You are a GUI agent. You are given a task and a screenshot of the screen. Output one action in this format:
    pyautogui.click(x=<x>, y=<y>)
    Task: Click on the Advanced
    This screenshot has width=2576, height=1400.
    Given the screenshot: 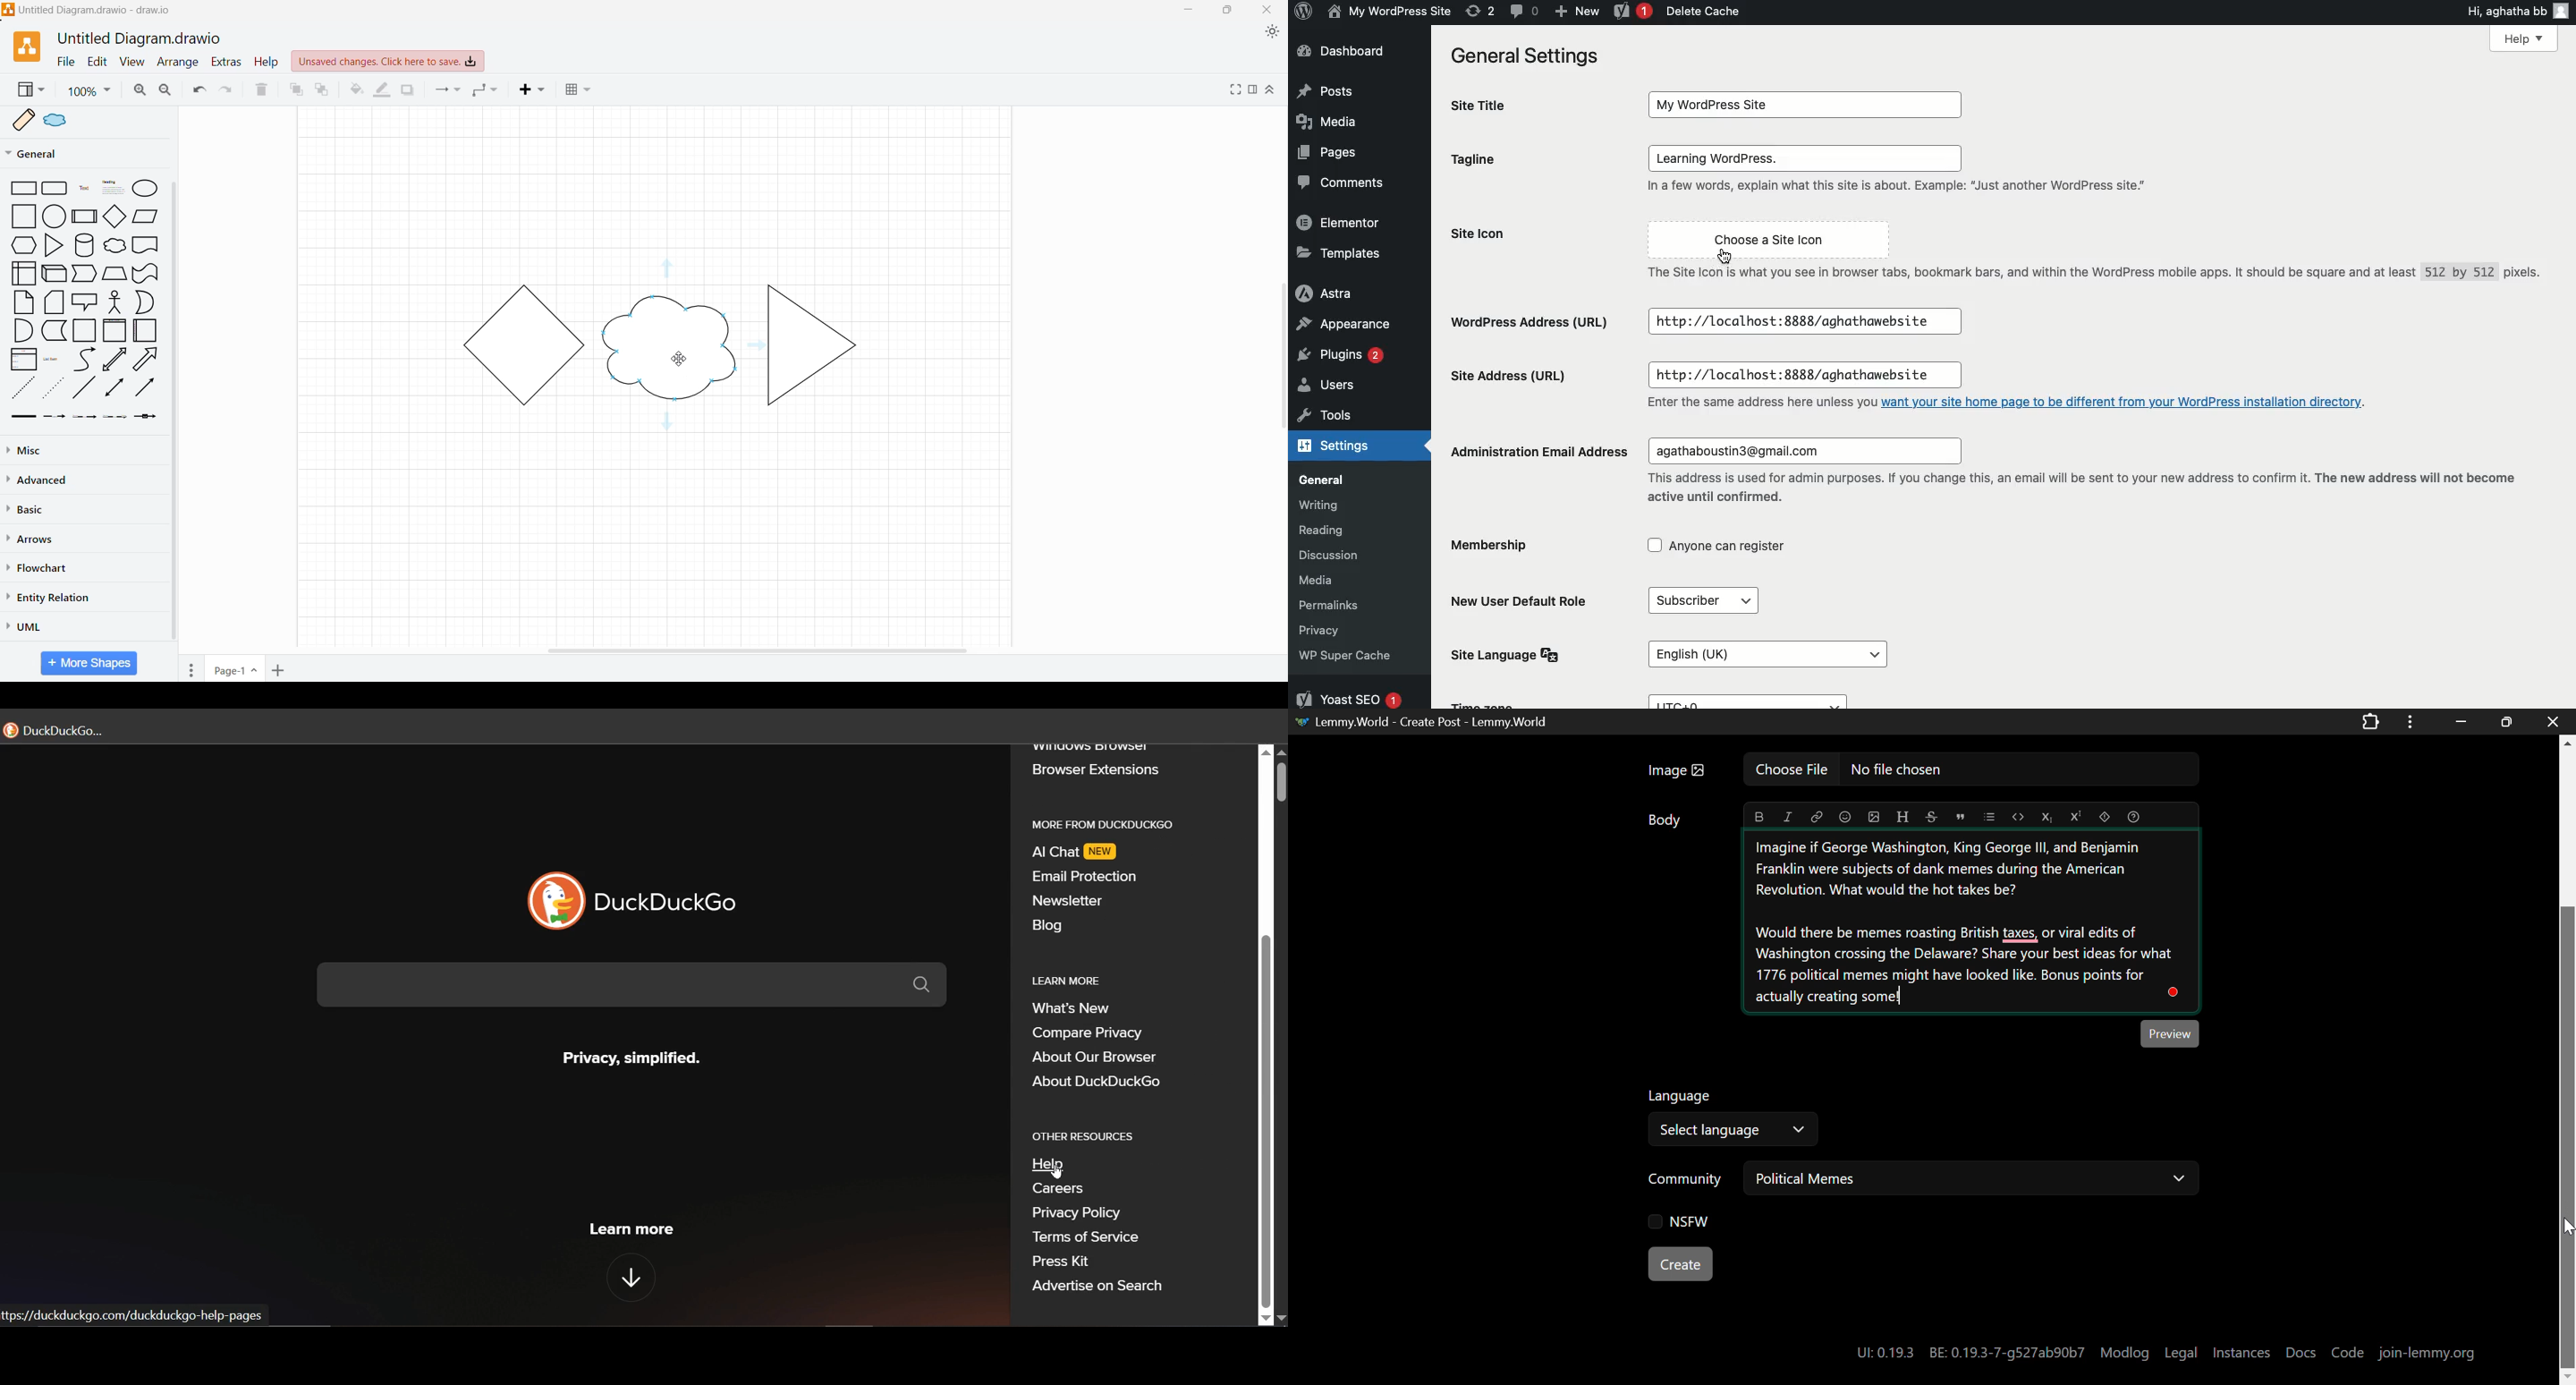 What is the action you would take?
    pyautogui.click(x=39, y=480)
    